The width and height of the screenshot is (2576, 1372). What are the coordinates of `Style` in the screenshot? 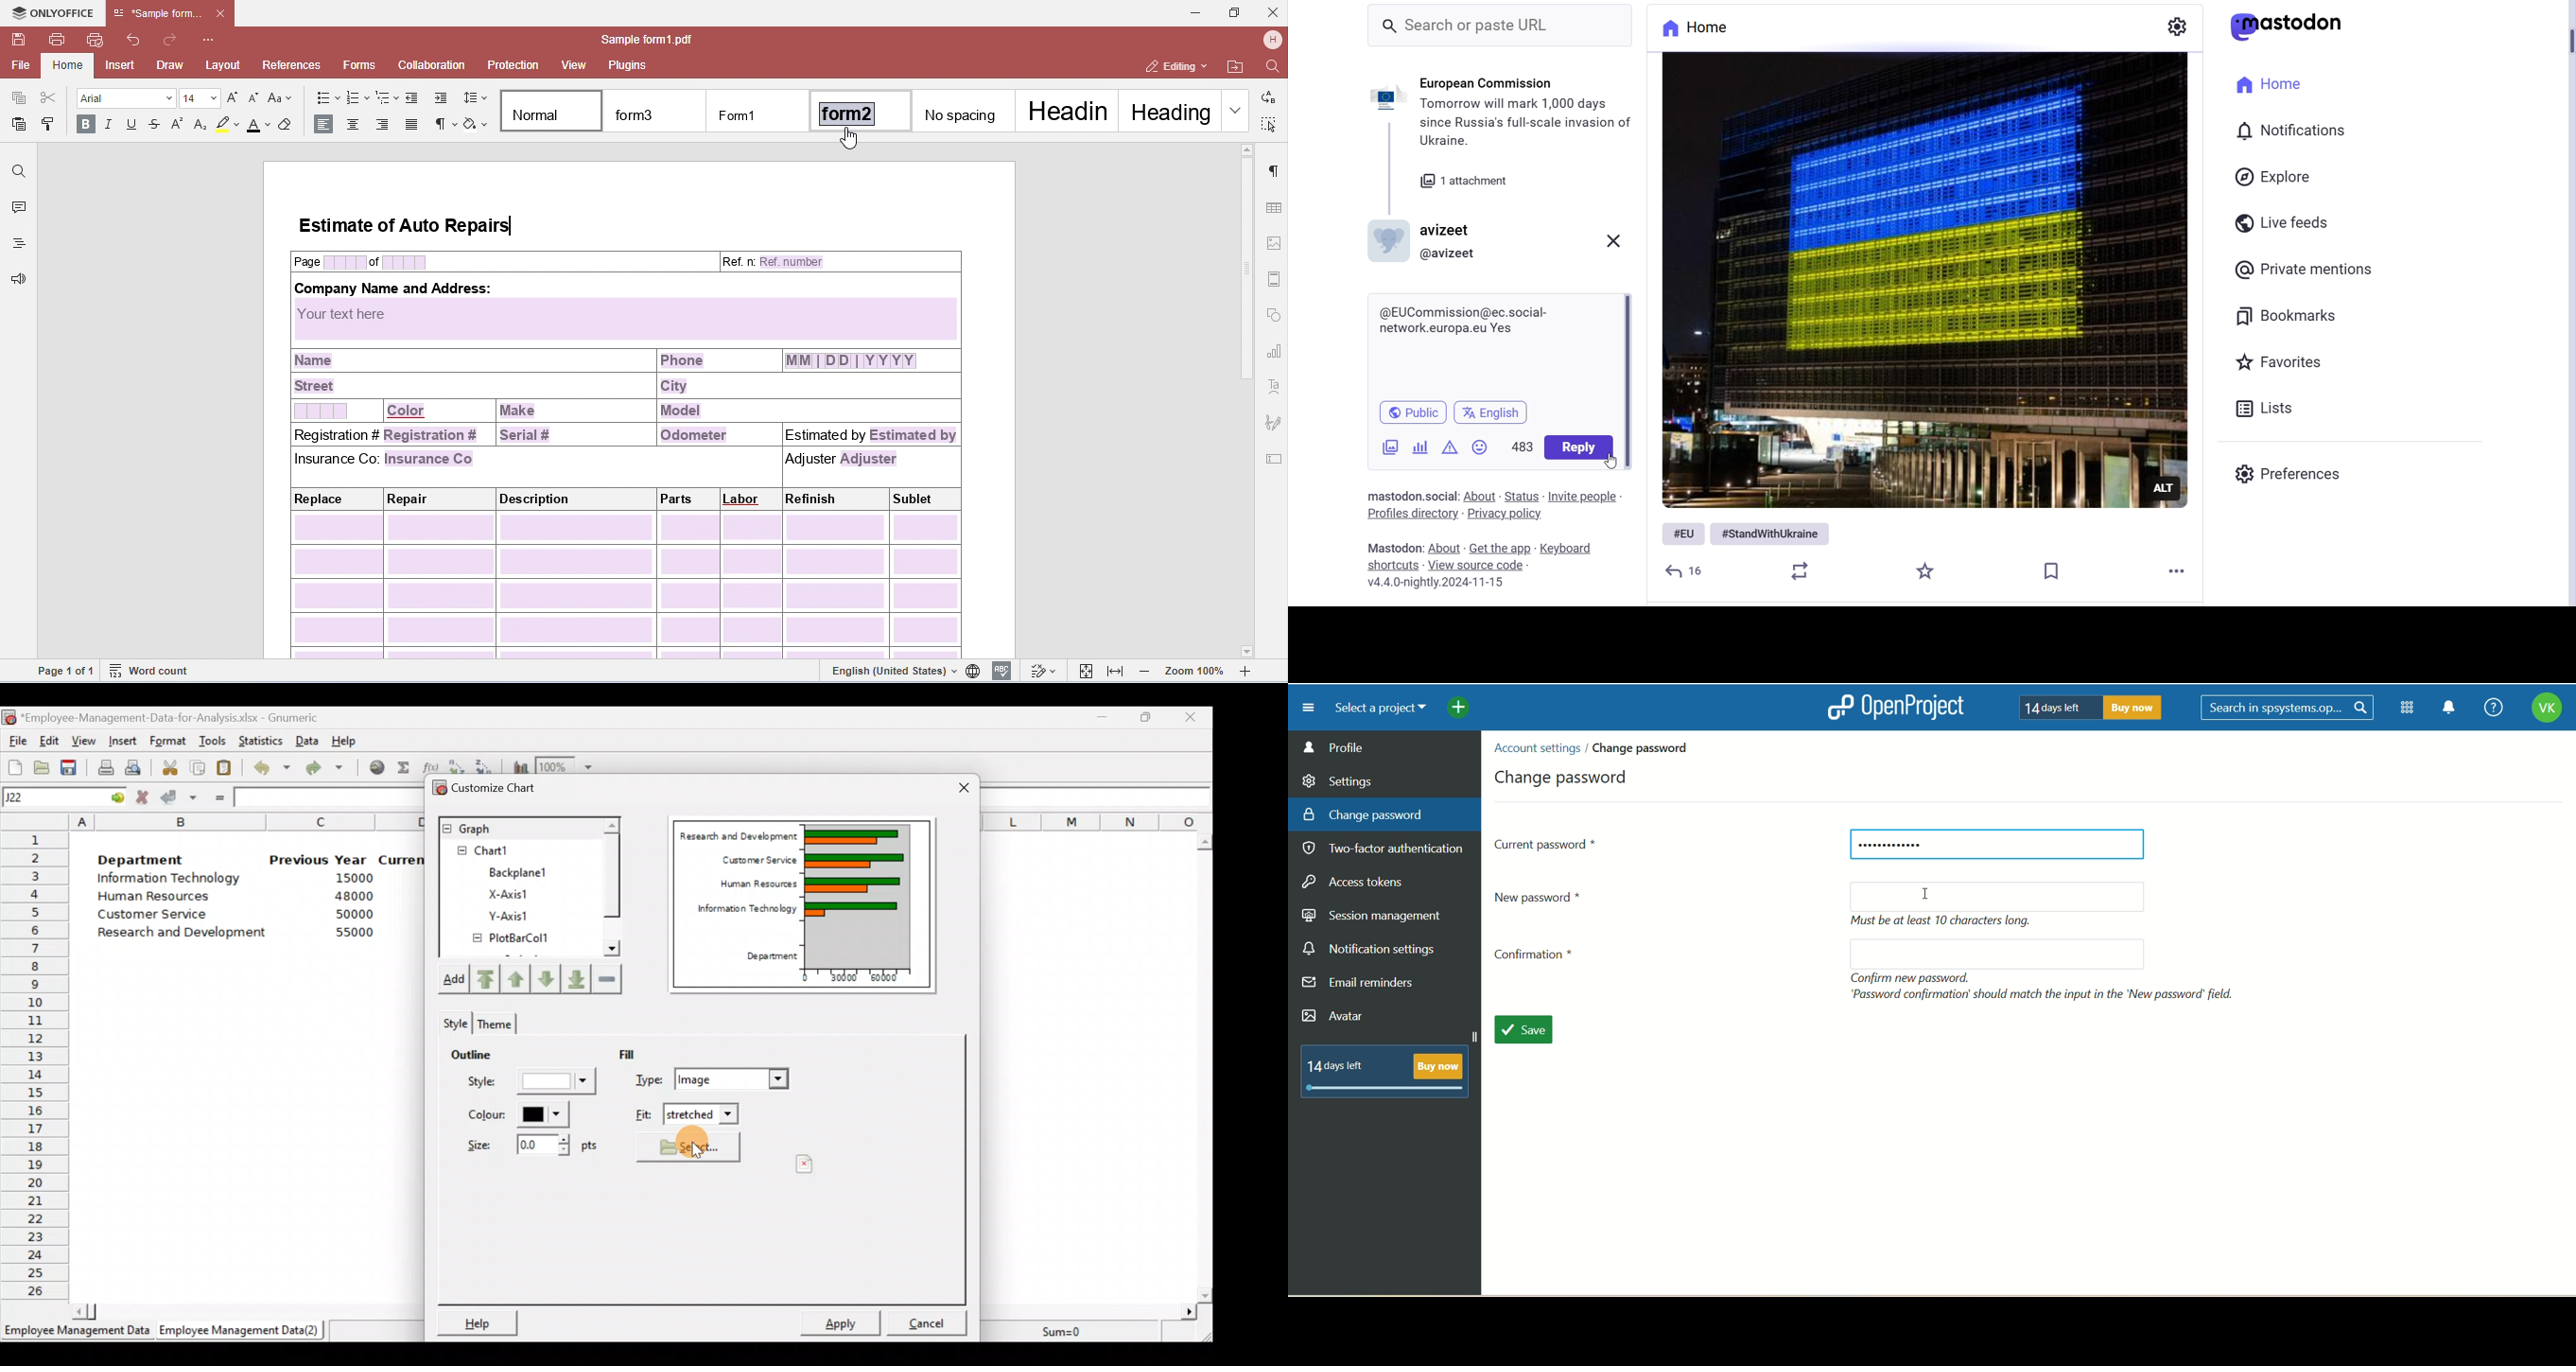 It's located at (454, 1022).